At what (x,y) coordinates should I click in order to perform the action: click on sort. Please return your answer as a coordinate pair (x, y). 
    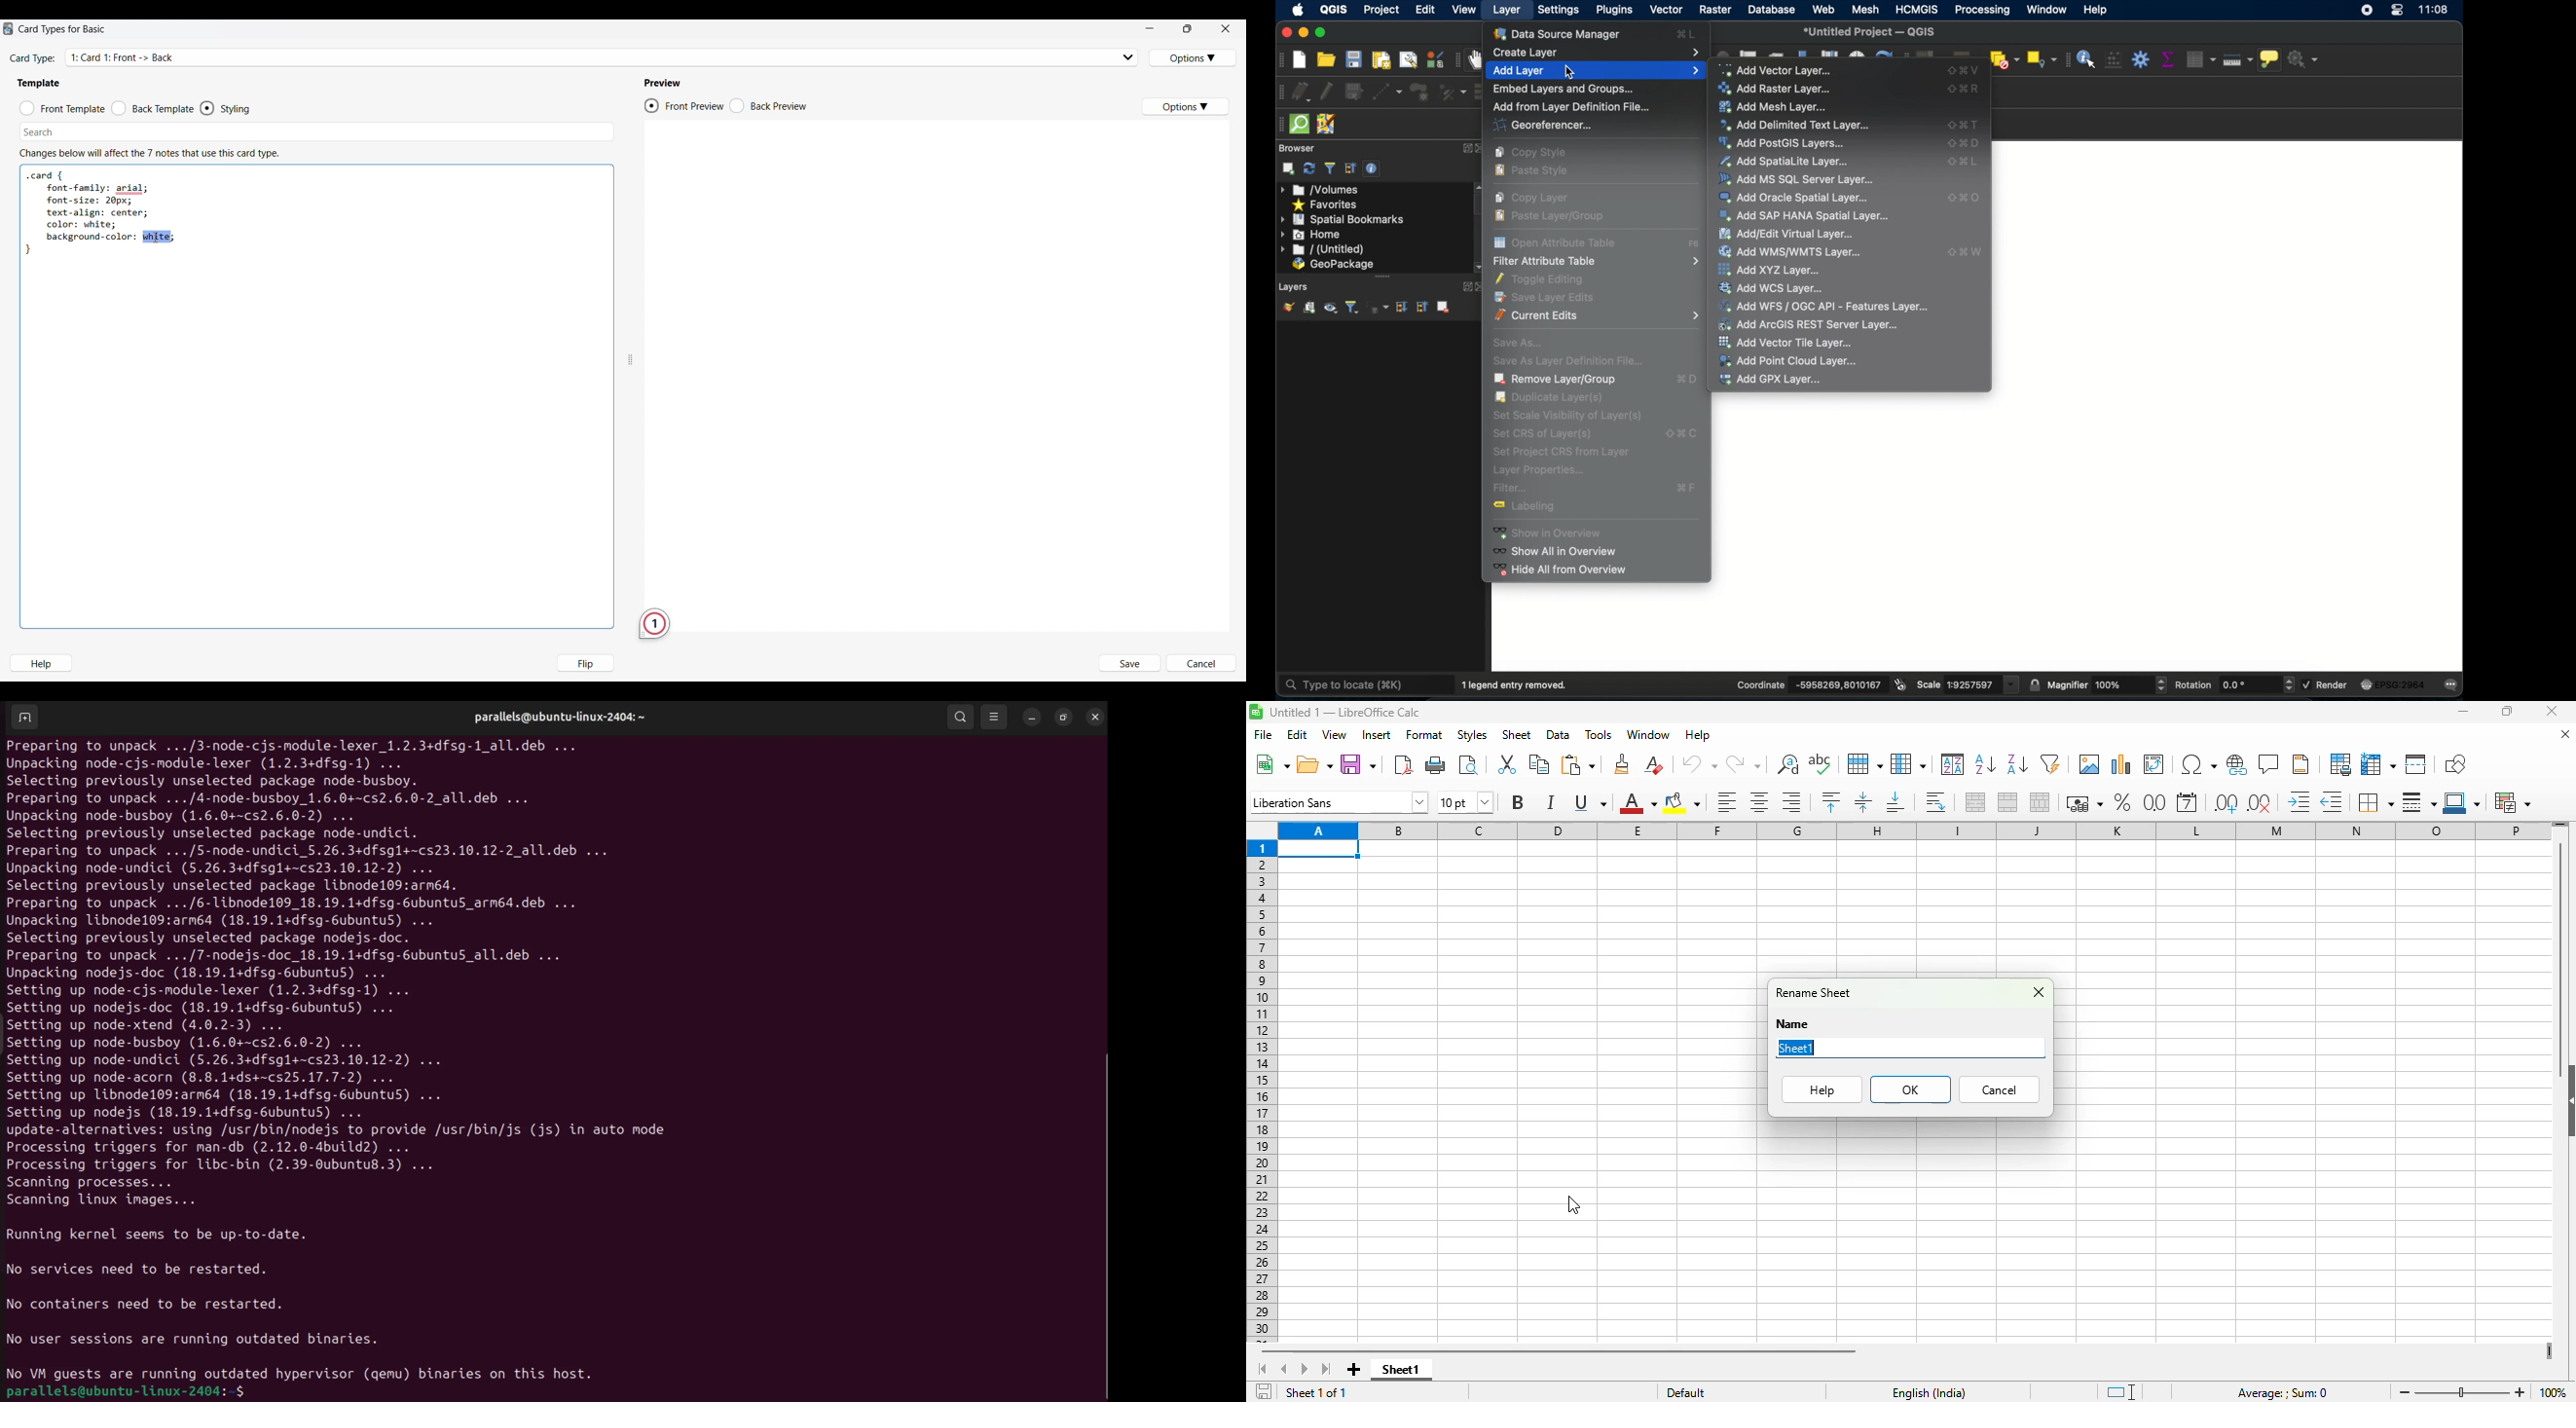
    Looking at the image, I should click on (1953, 764).